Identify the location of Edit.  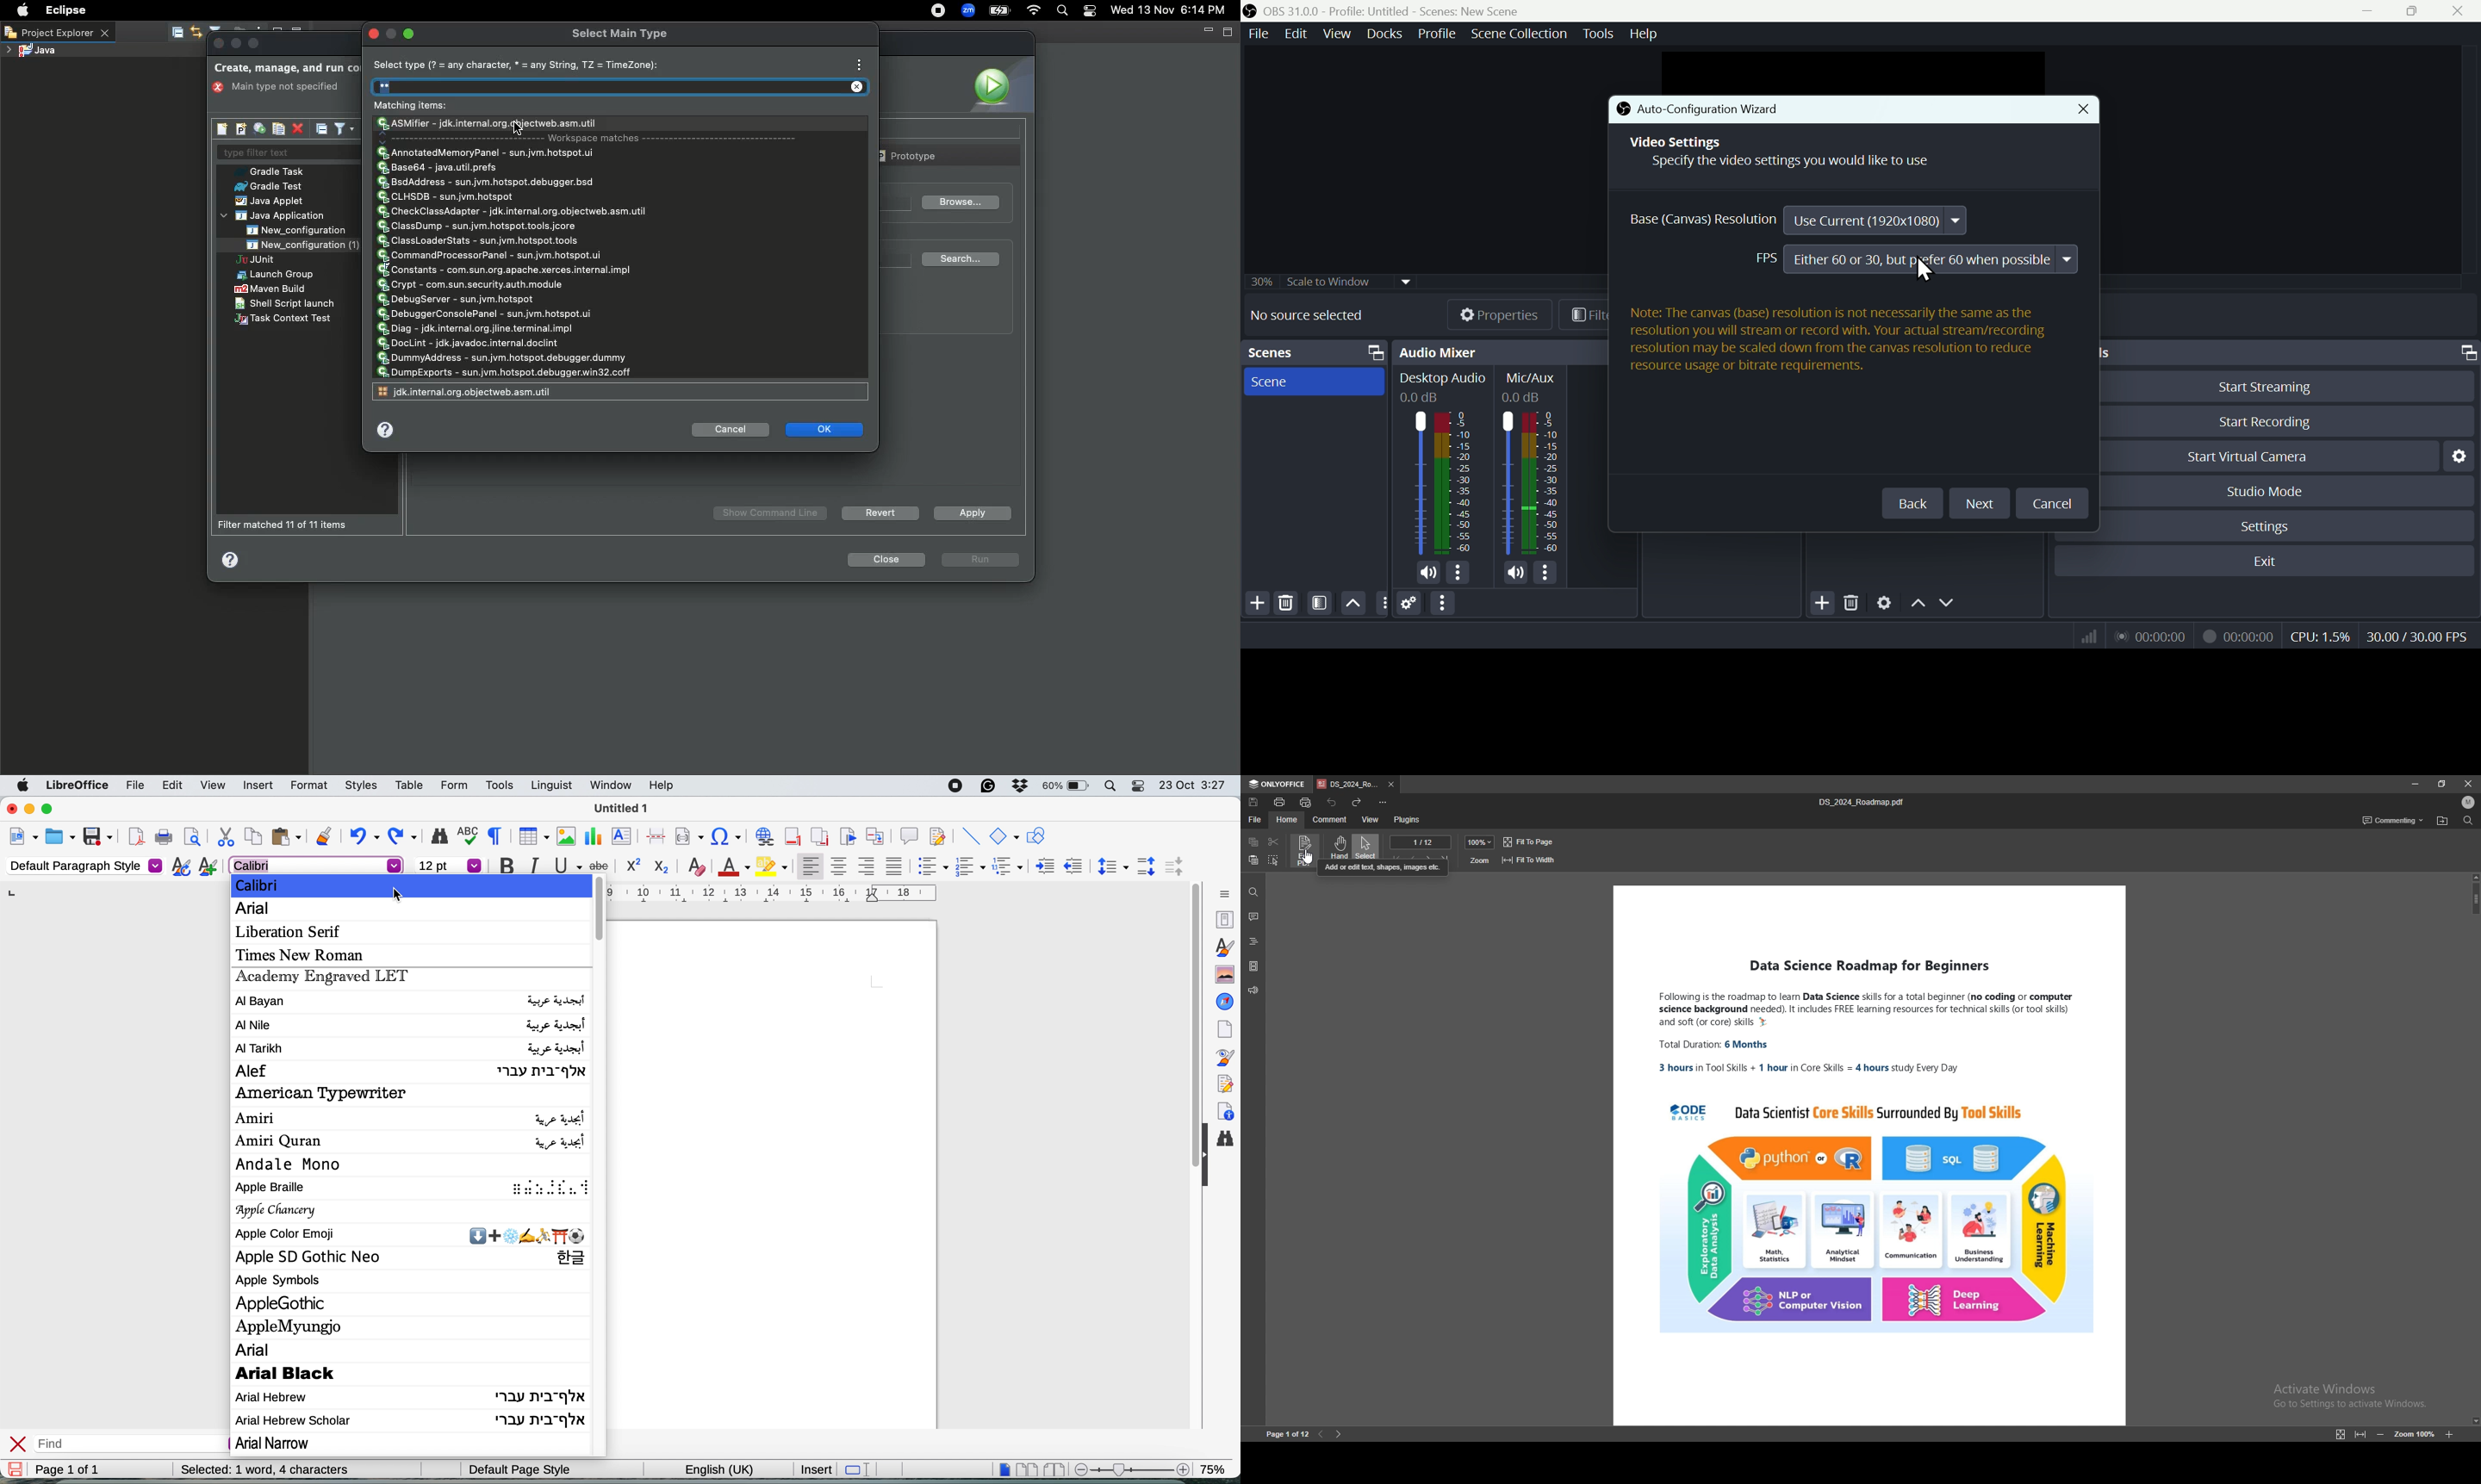
(1297, 34).